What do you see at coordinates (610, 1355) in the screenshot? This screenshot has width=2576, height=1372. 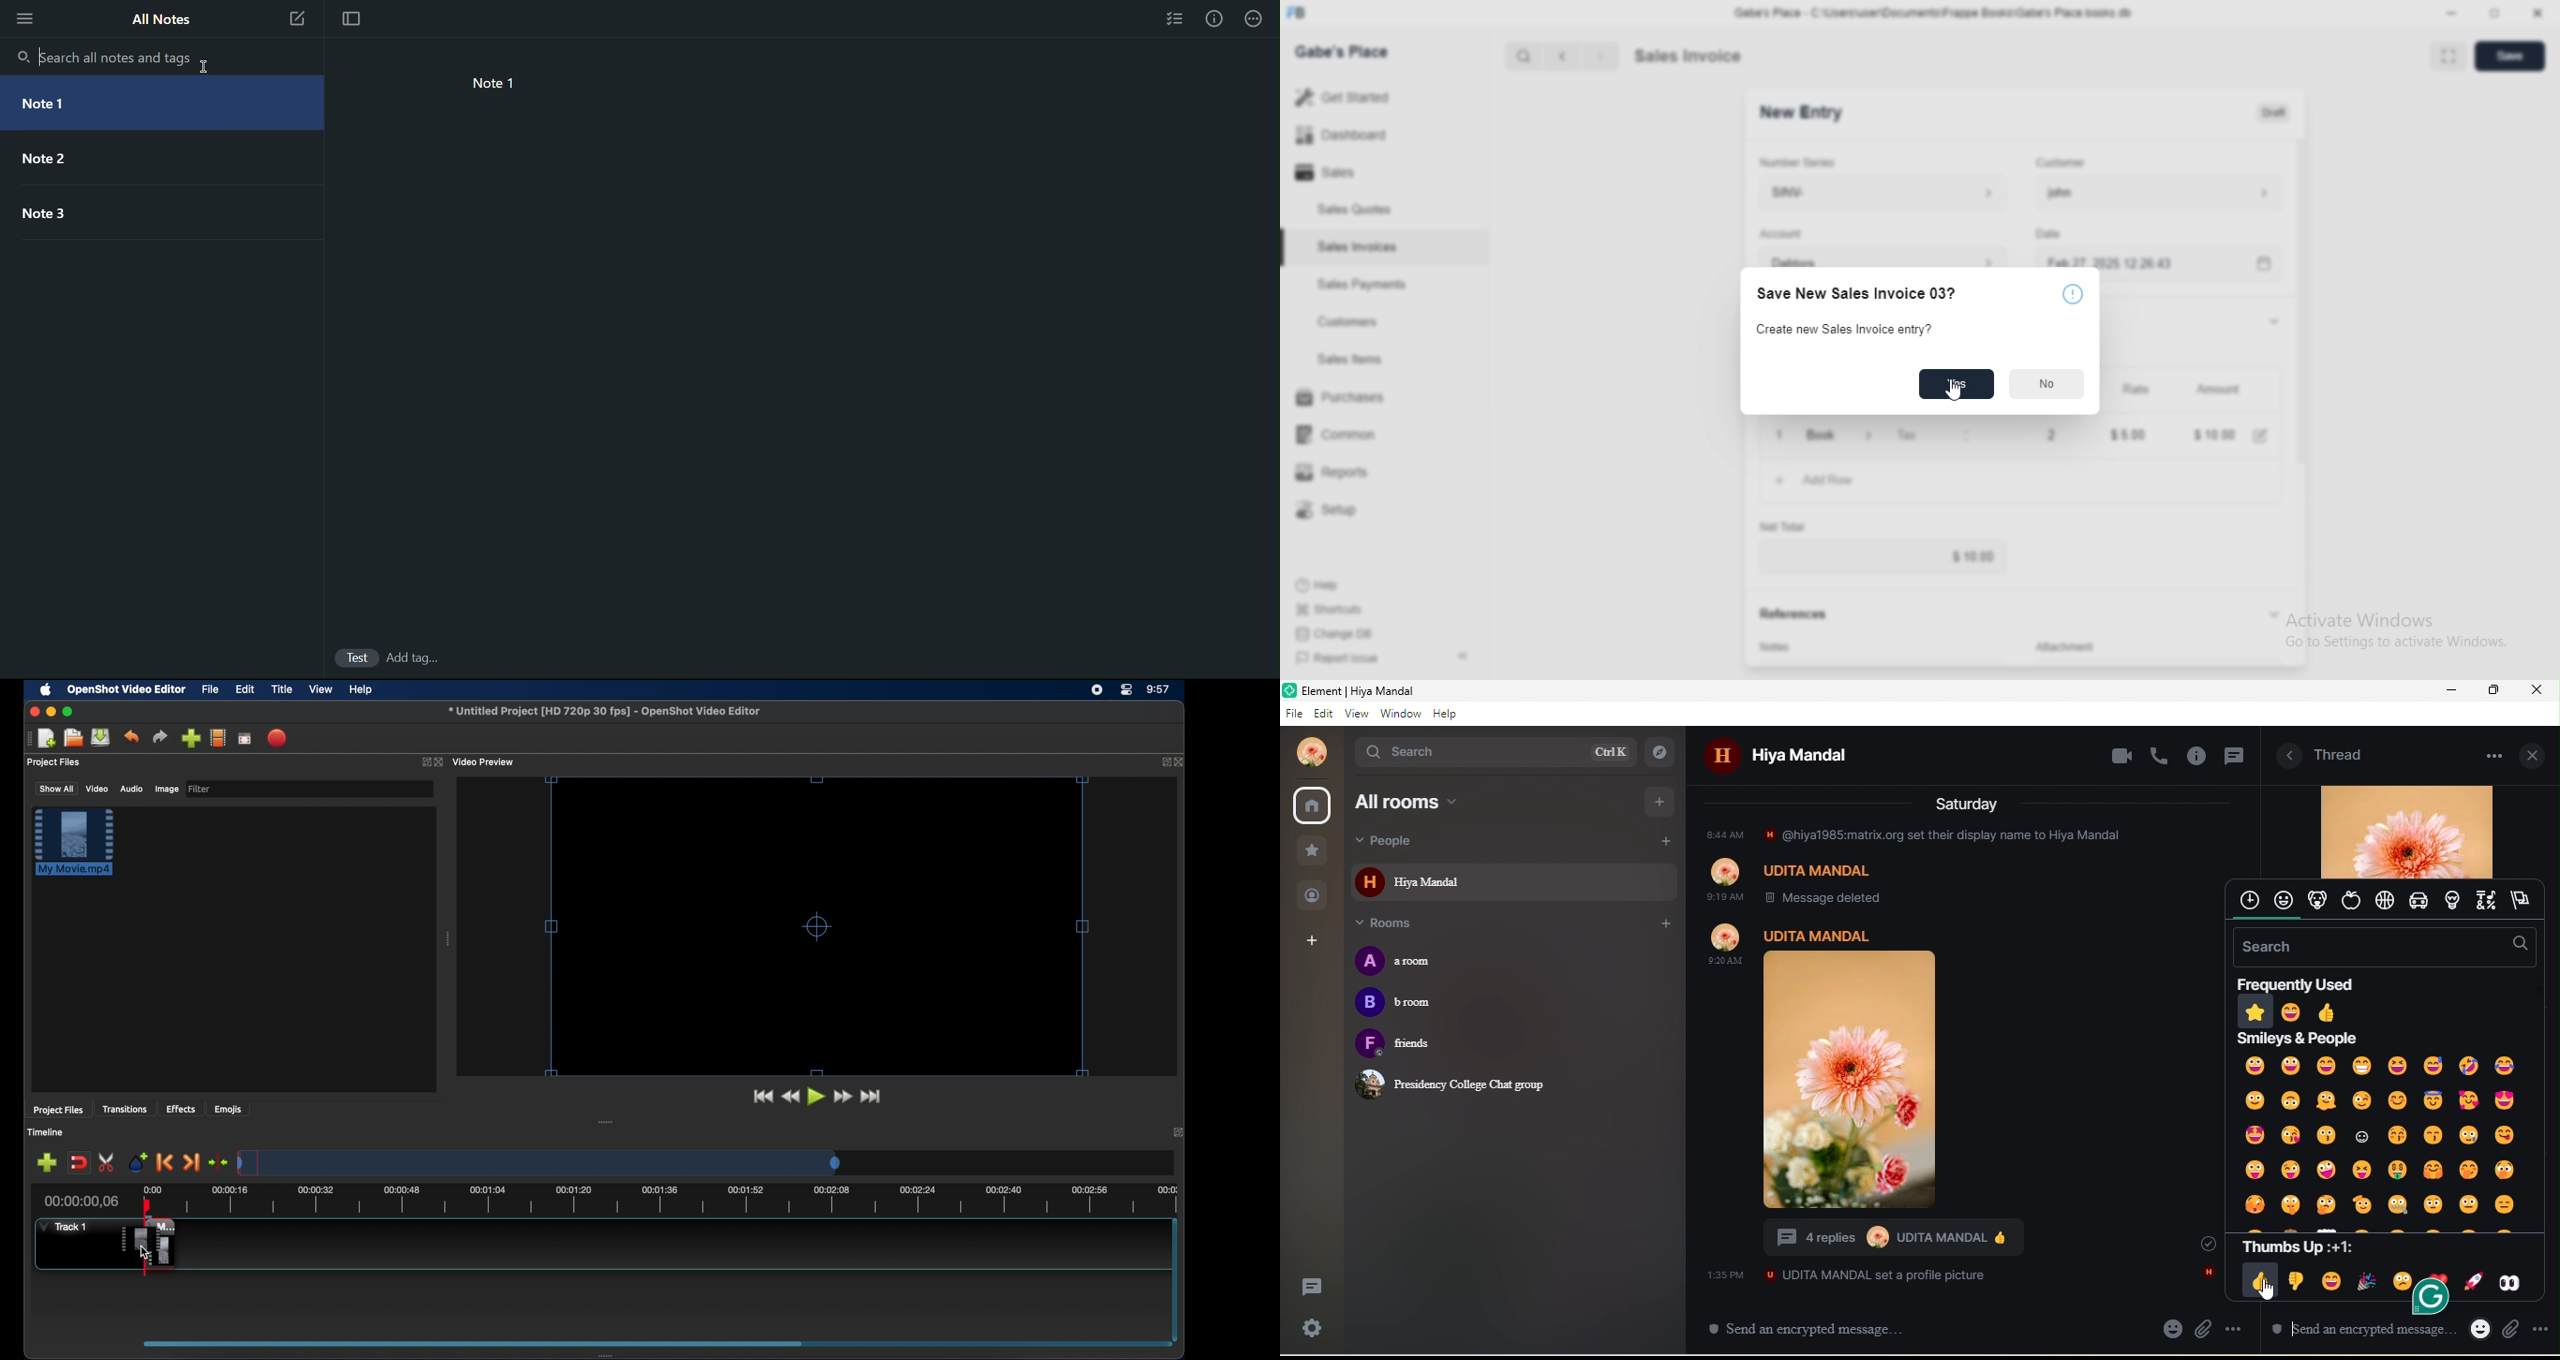 I see `drag handle` at bounding box center [610, 1355].